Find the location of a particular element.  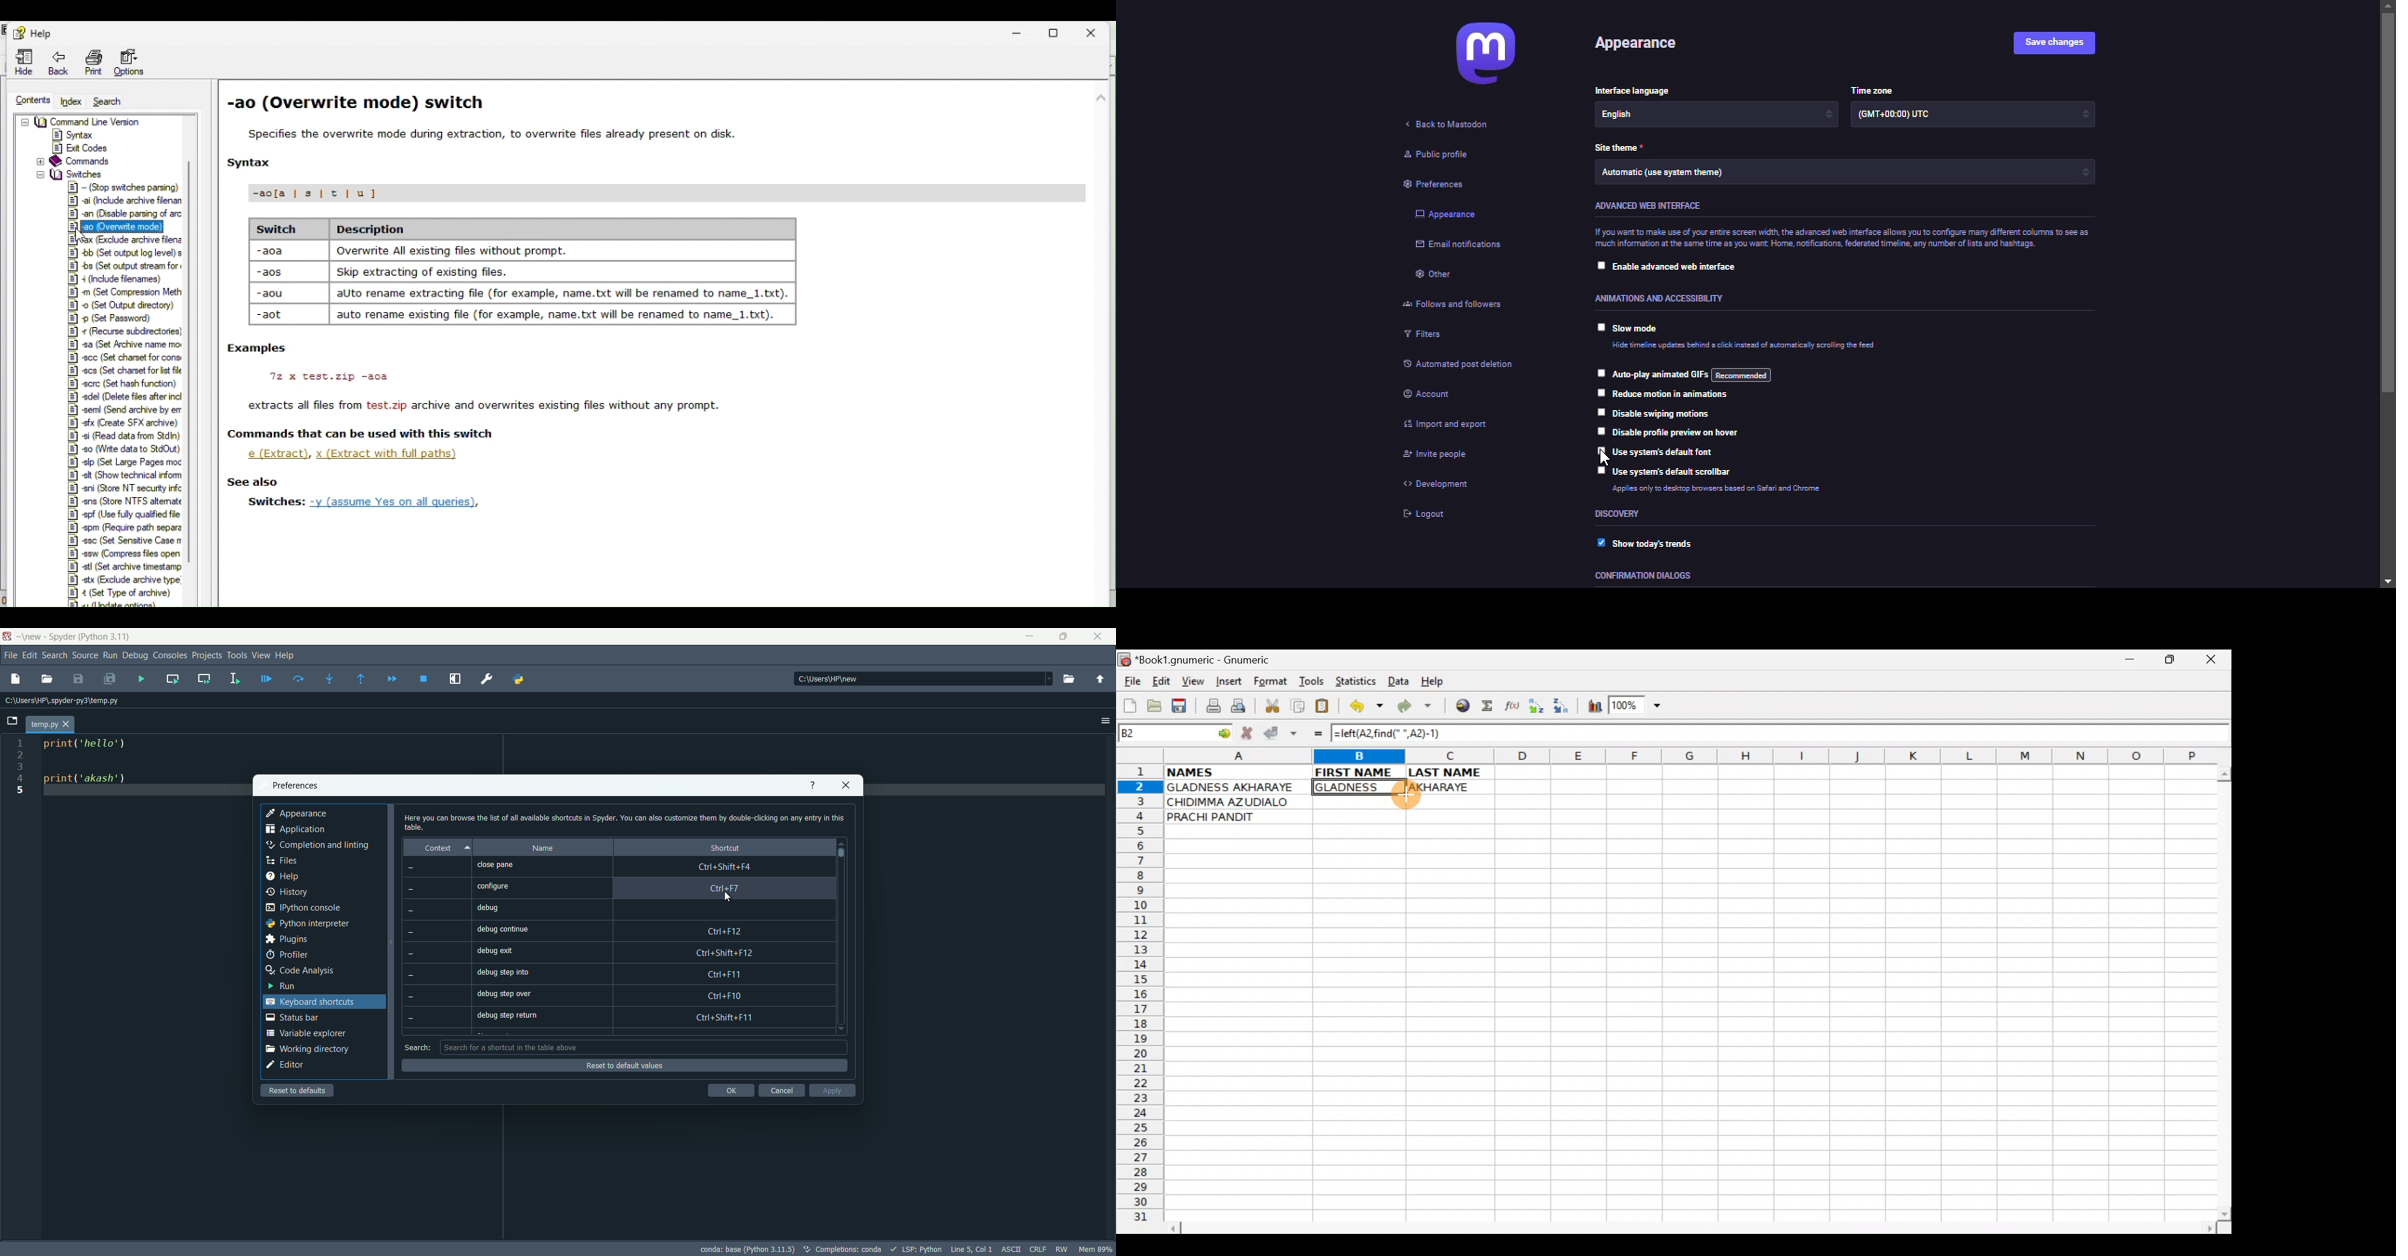

GLADNESS AKHARAYE is located at coordinates (1238, 788).